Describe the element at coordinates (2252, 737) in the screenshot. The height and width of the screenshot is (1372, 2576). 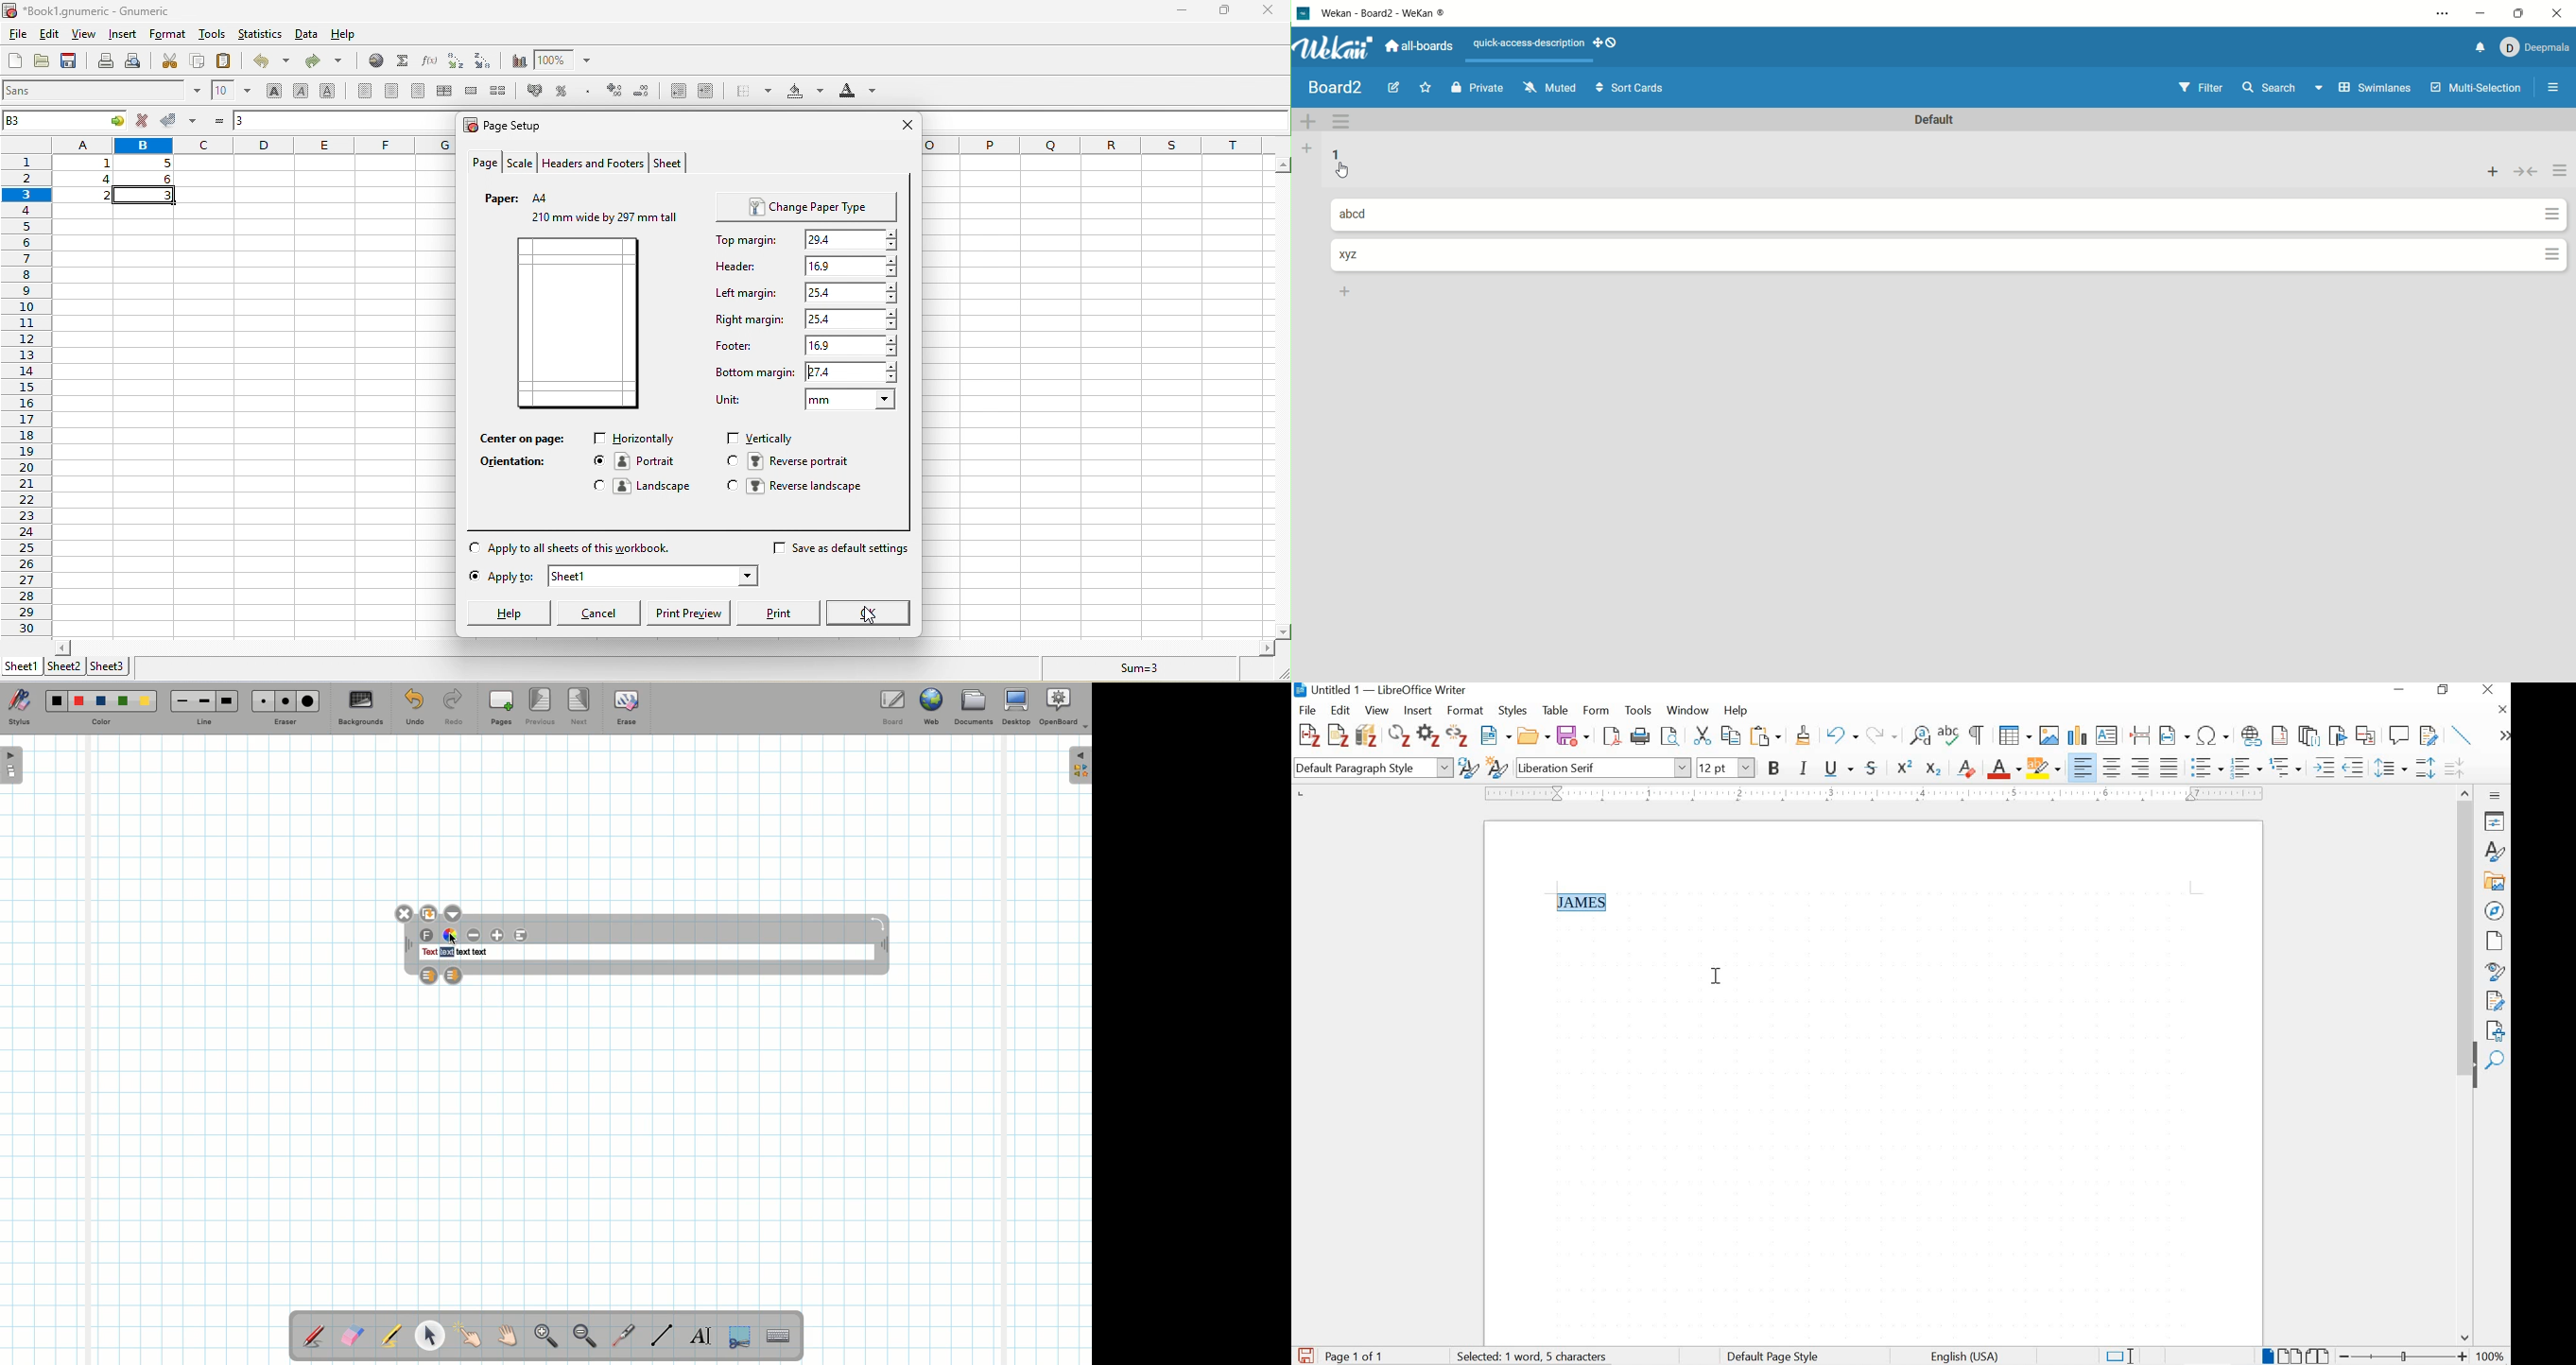
I see `insert footnote` at that location.